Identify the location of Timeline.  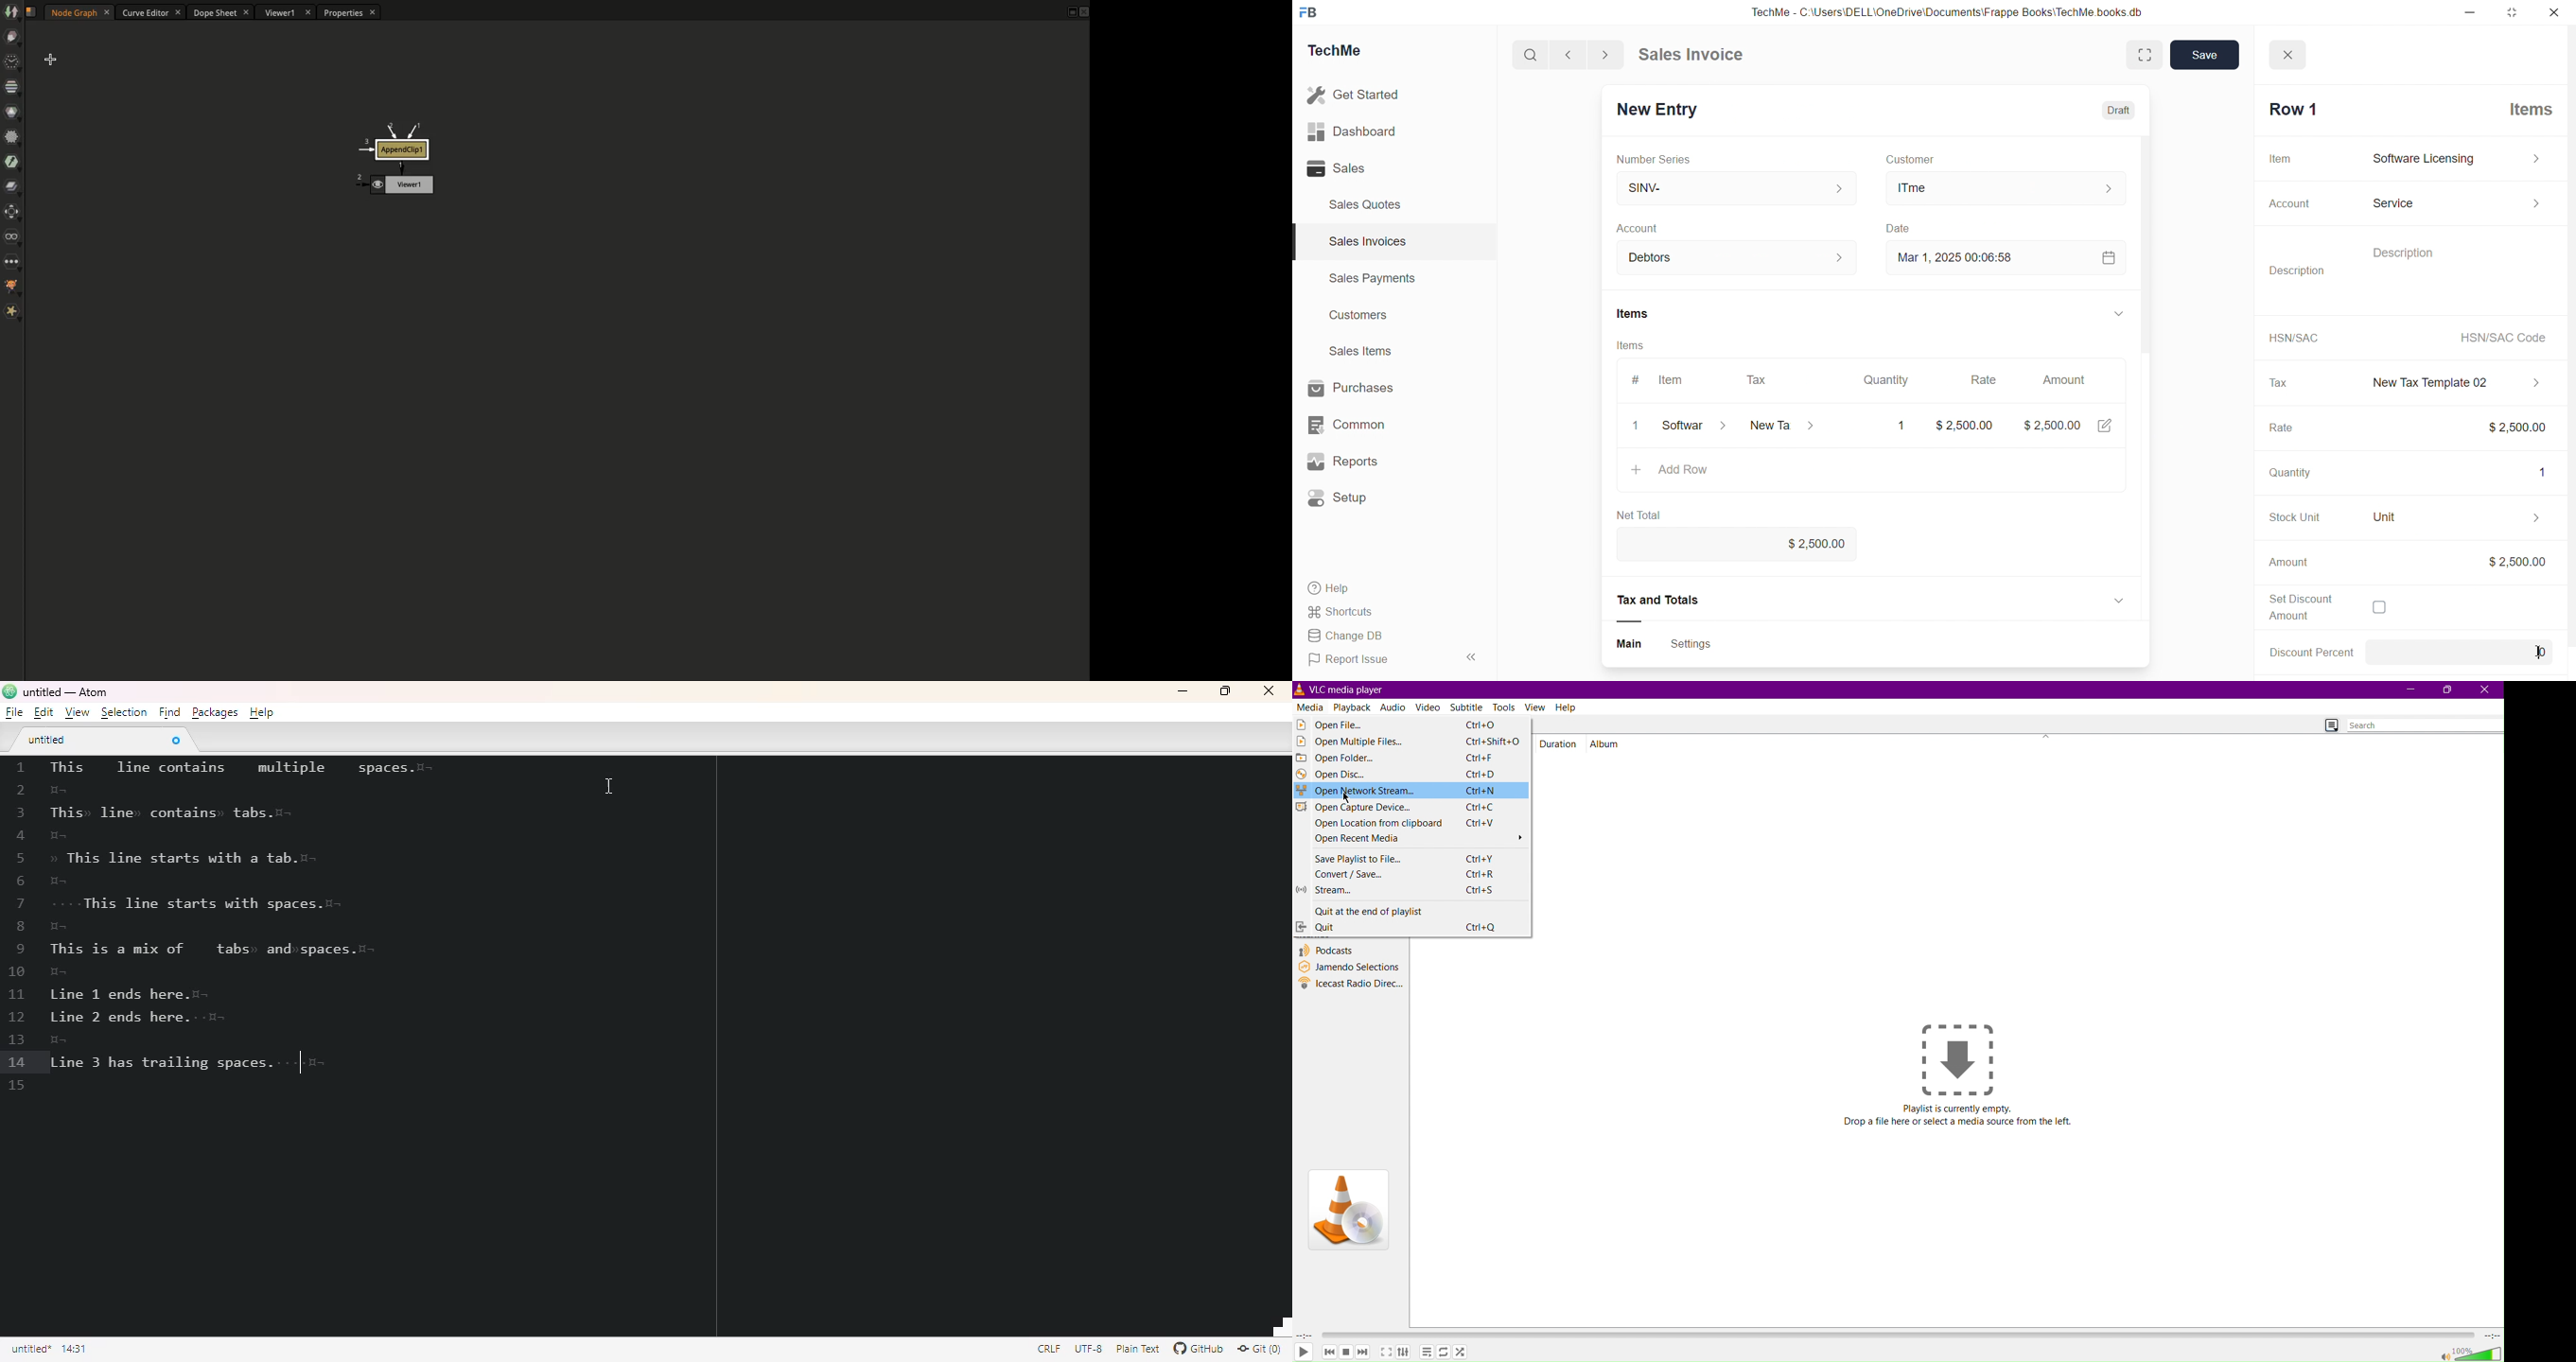
(1896, 1335).